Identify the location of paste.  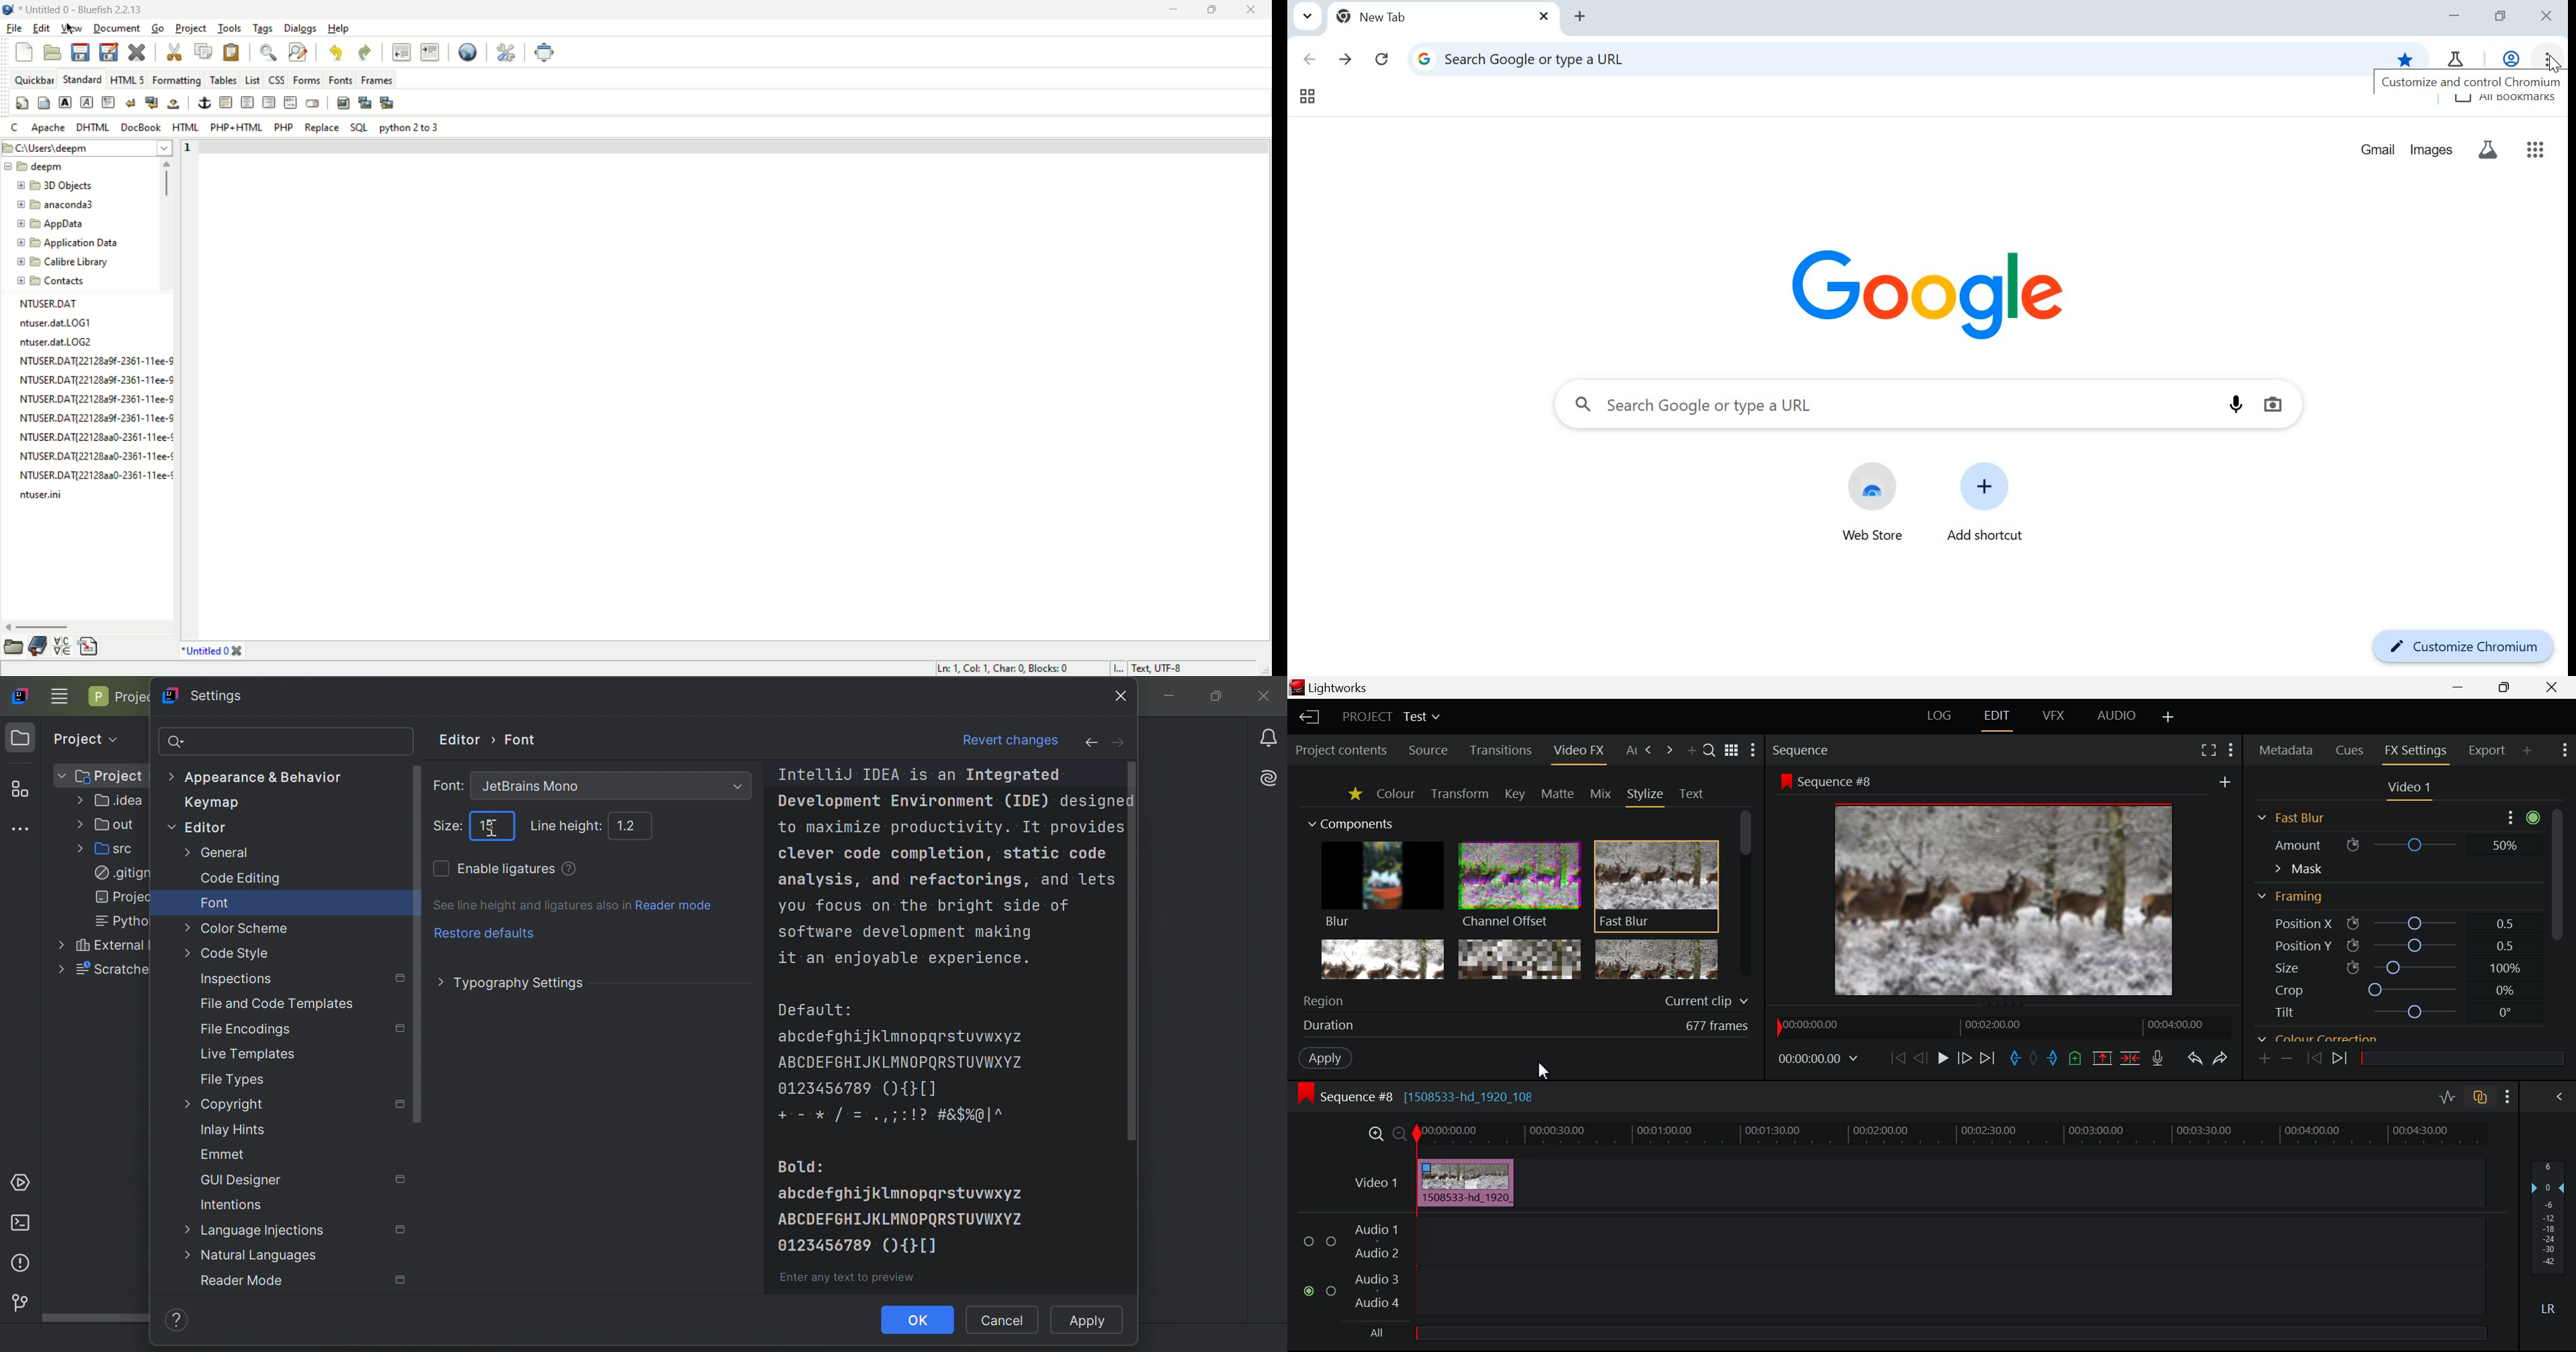
(233, 52).